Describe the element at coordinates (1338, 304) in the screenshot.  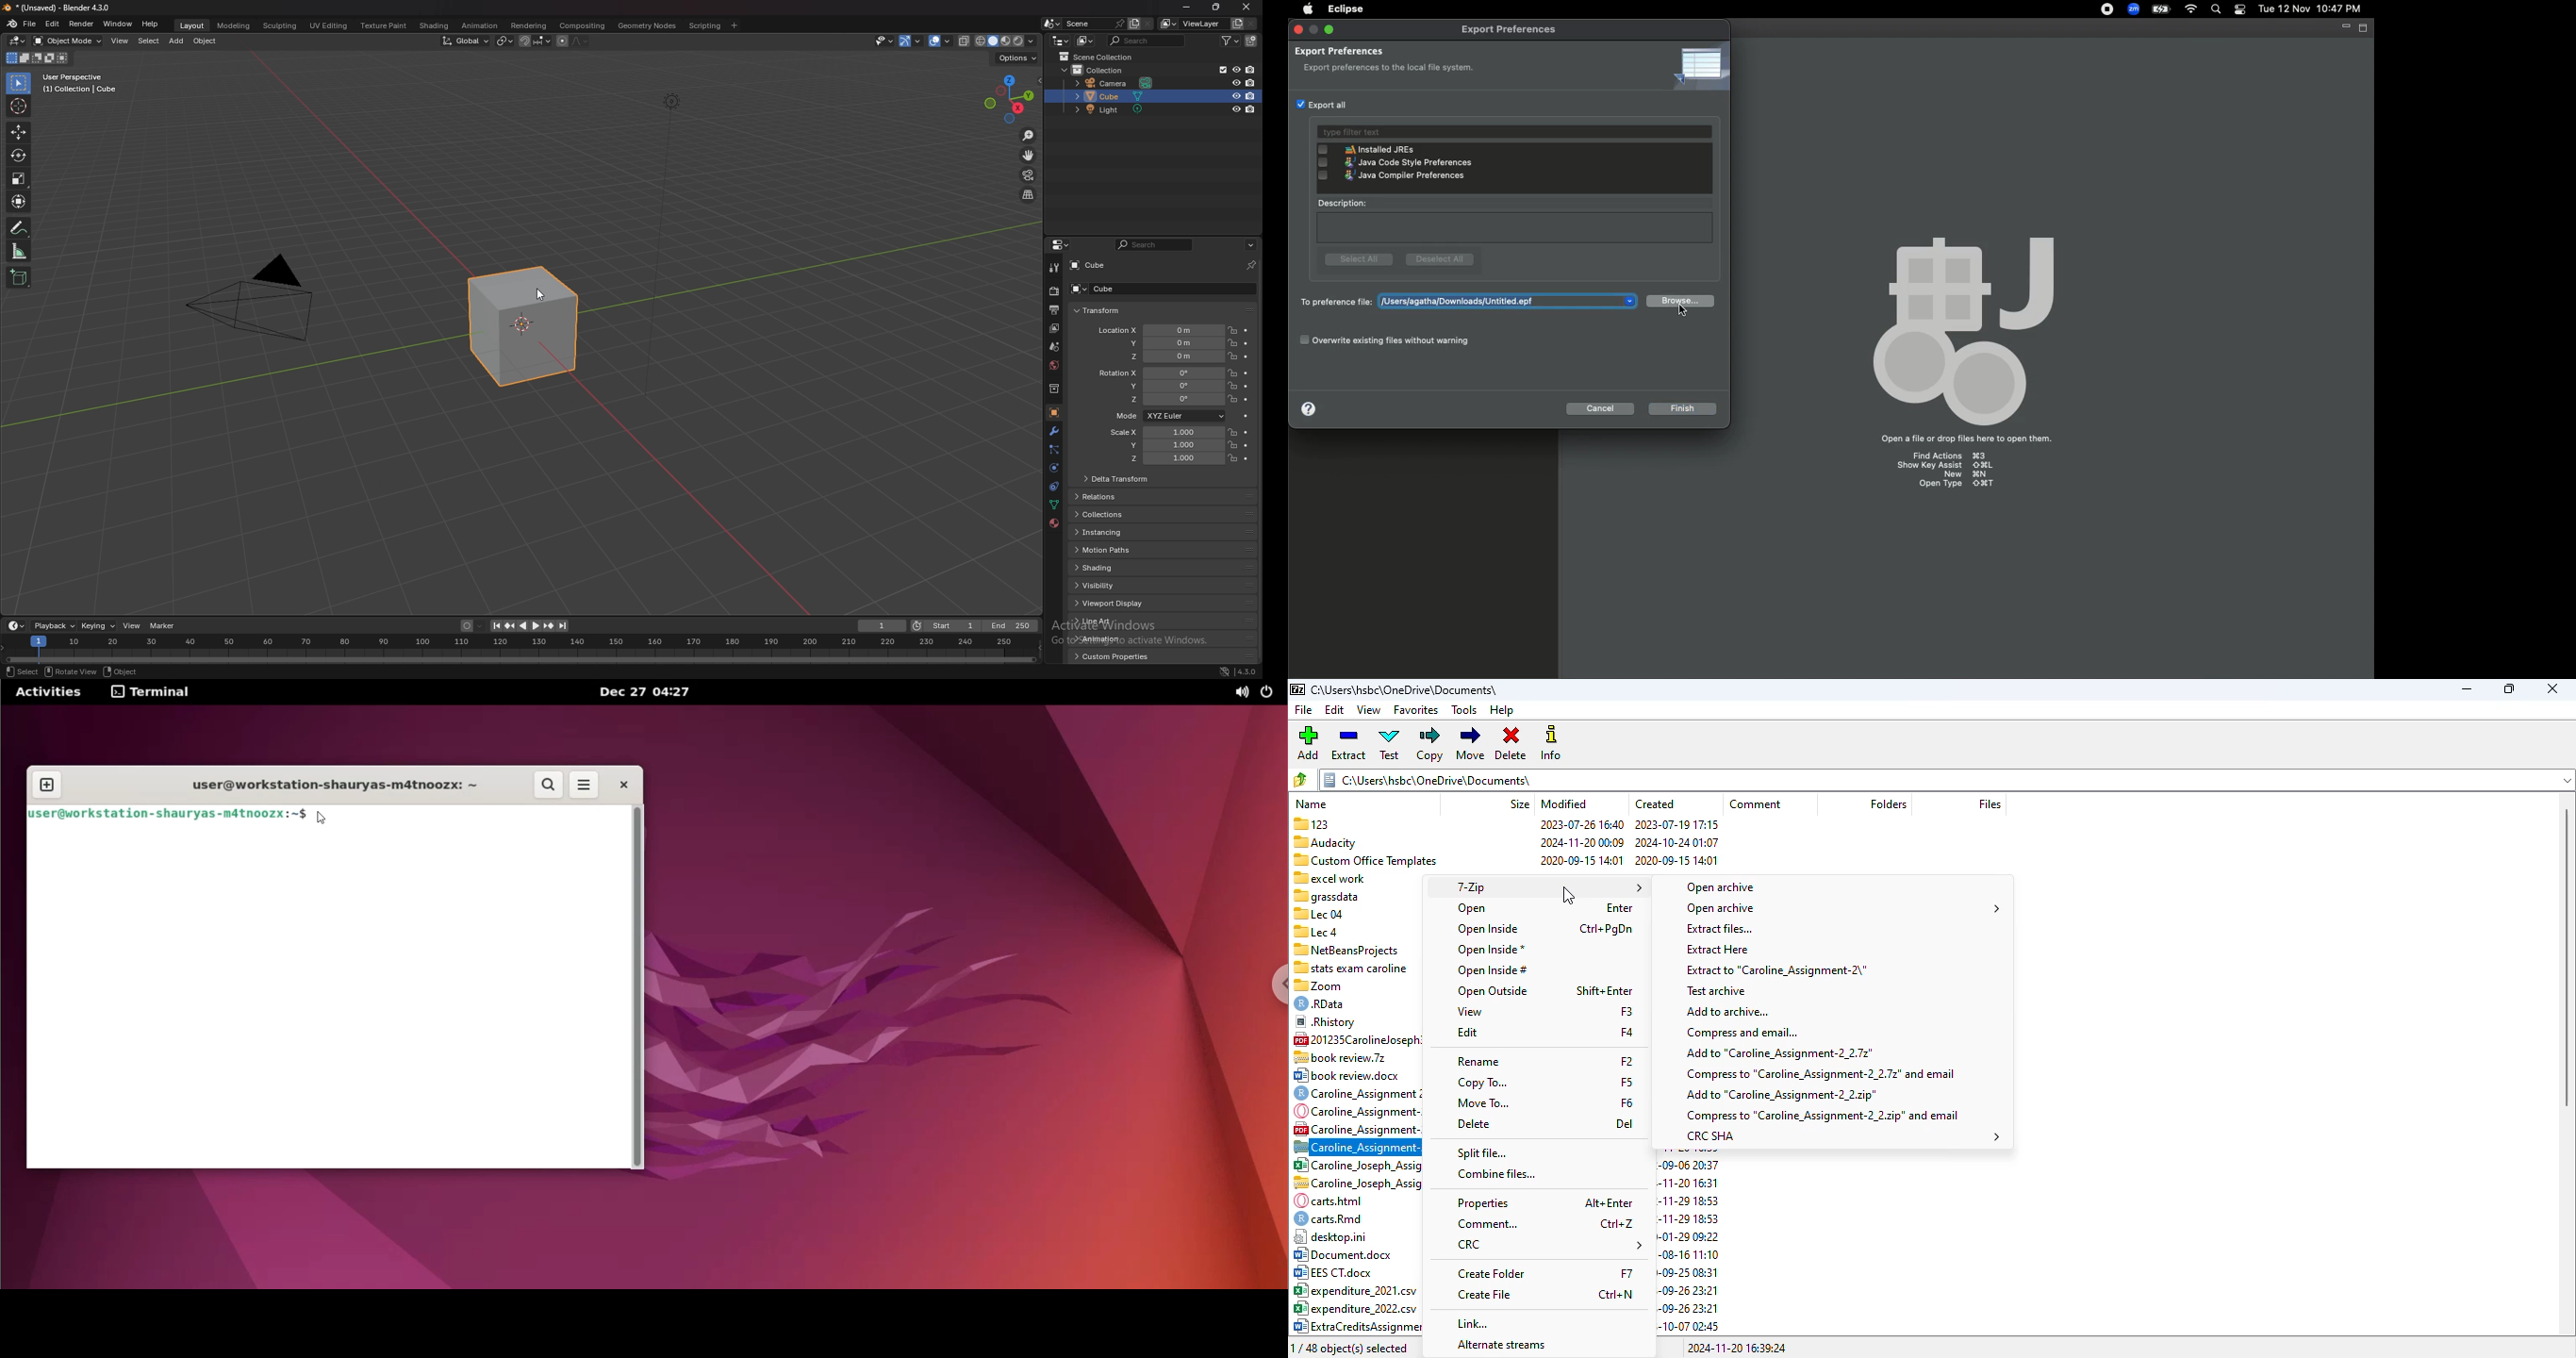
I see `To preference file` at that location.